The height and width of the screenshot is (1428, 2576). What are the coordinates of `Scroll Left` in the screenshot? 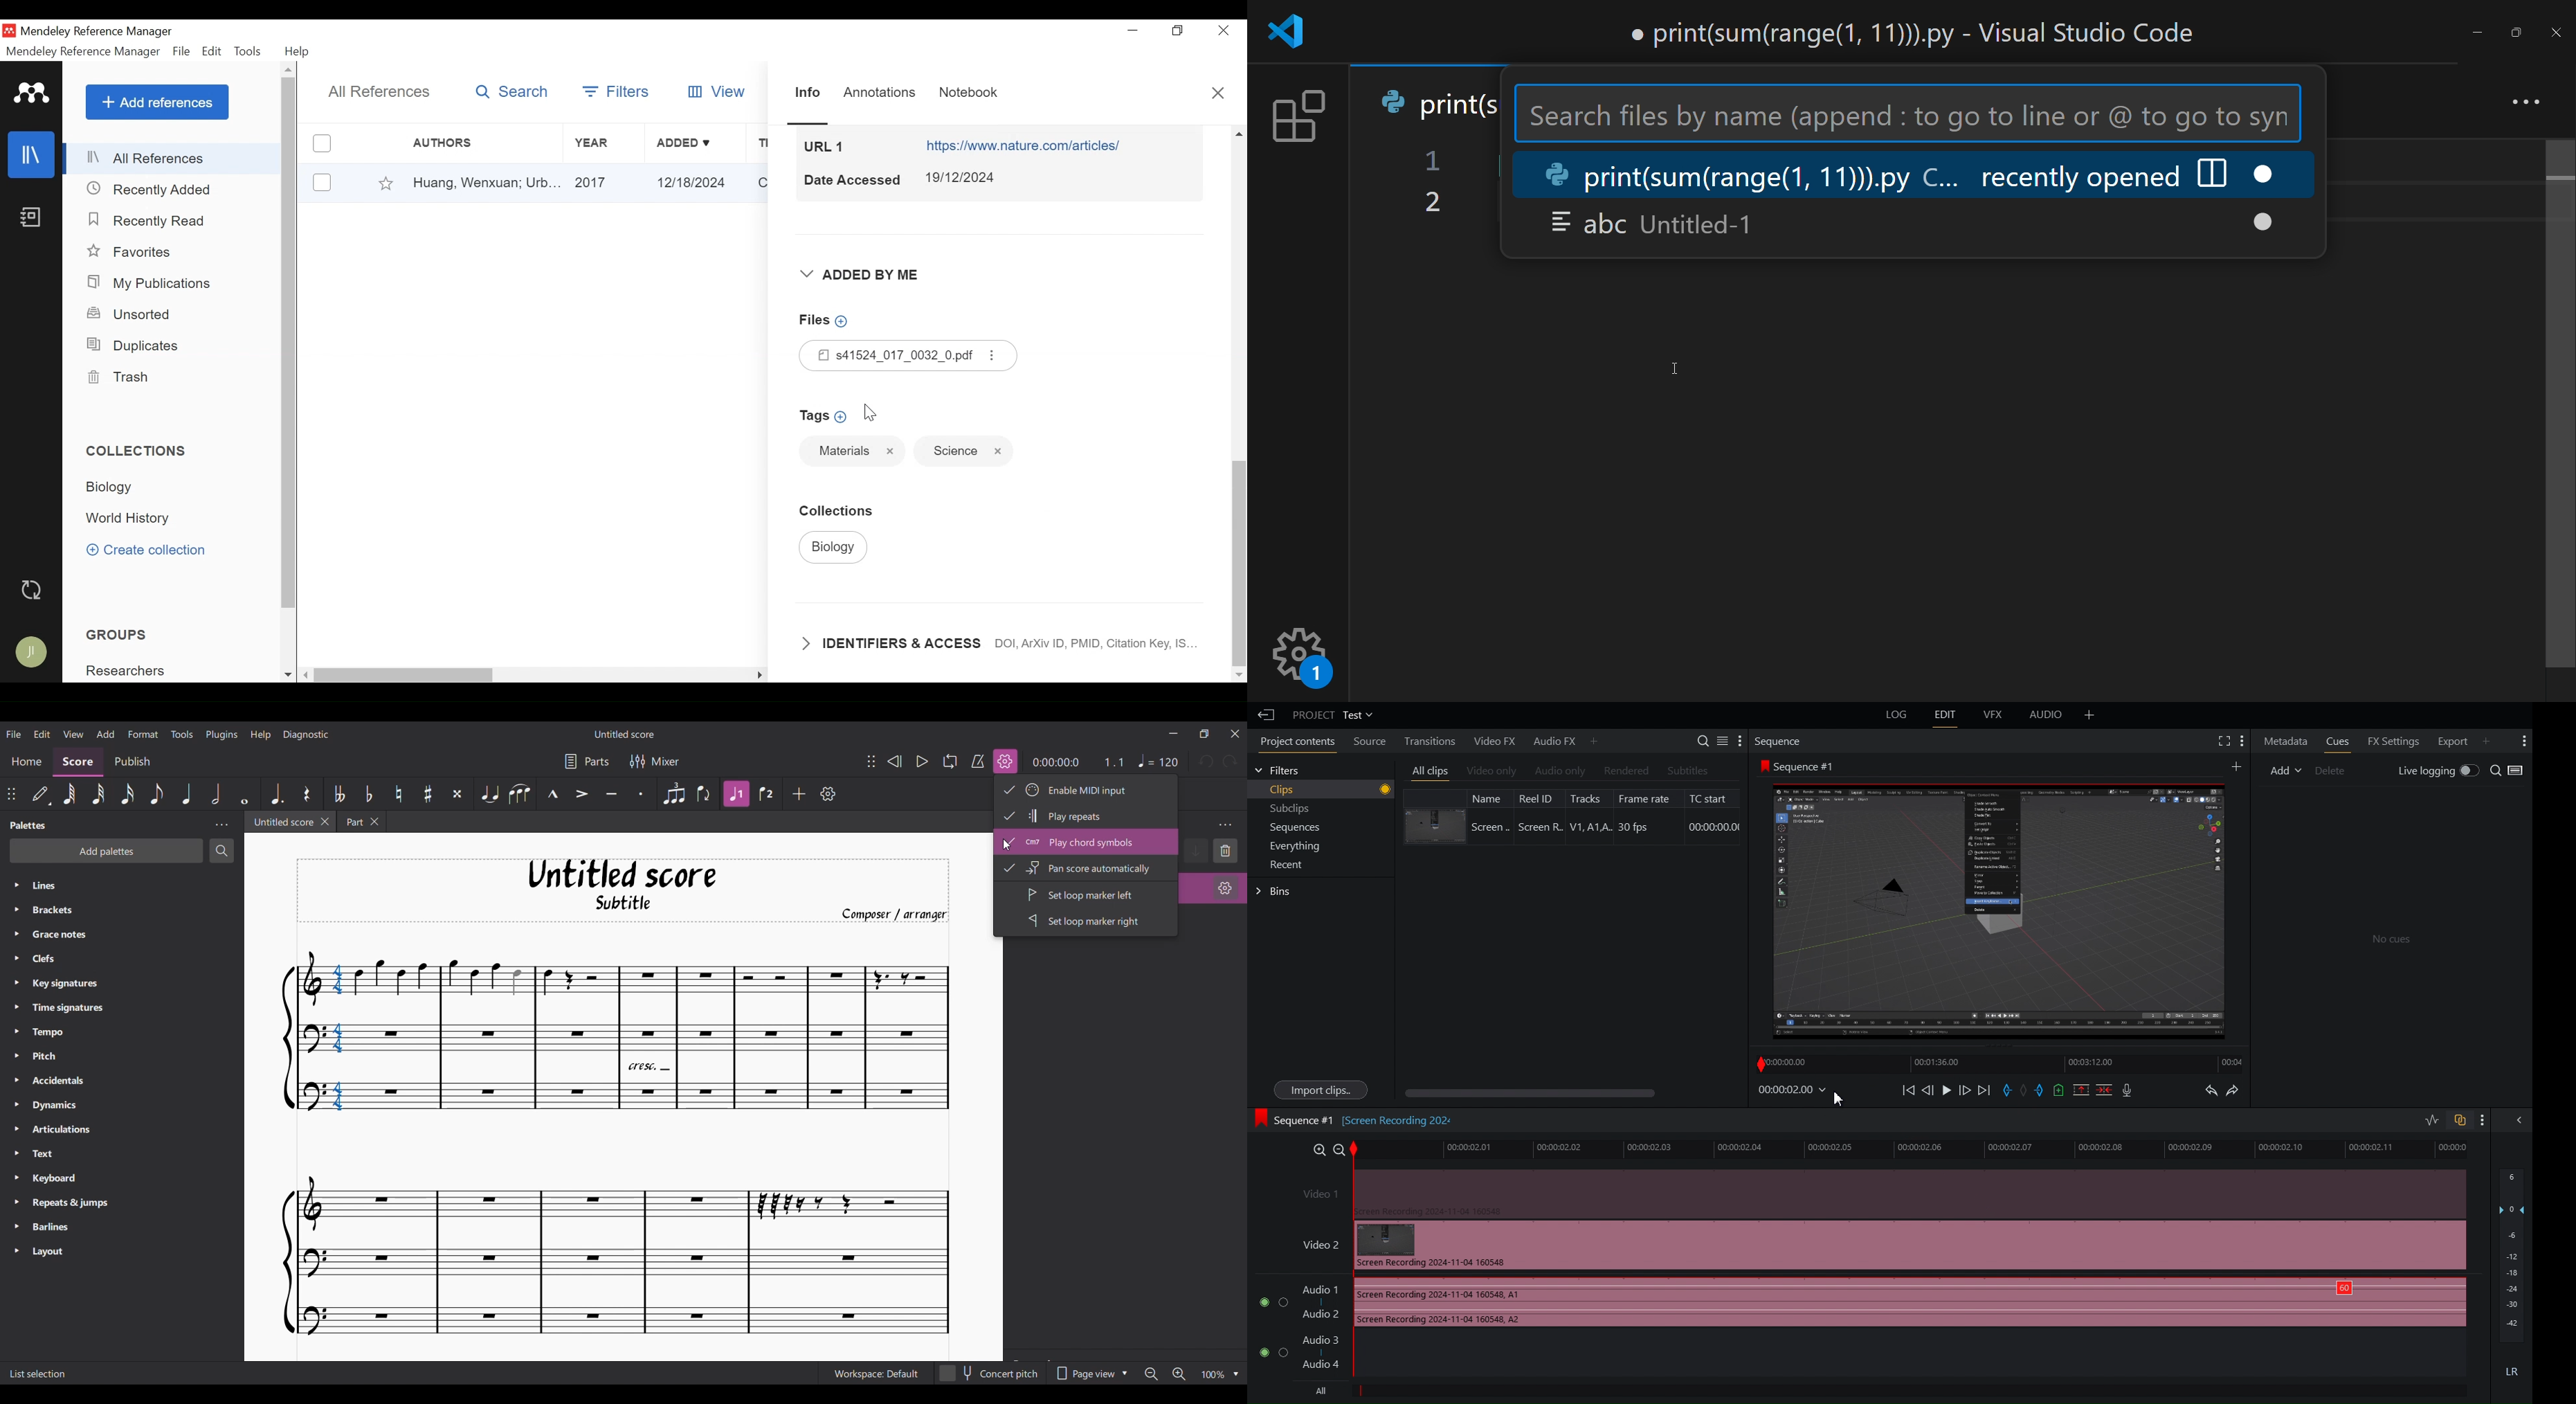 It's located at (307, 675).